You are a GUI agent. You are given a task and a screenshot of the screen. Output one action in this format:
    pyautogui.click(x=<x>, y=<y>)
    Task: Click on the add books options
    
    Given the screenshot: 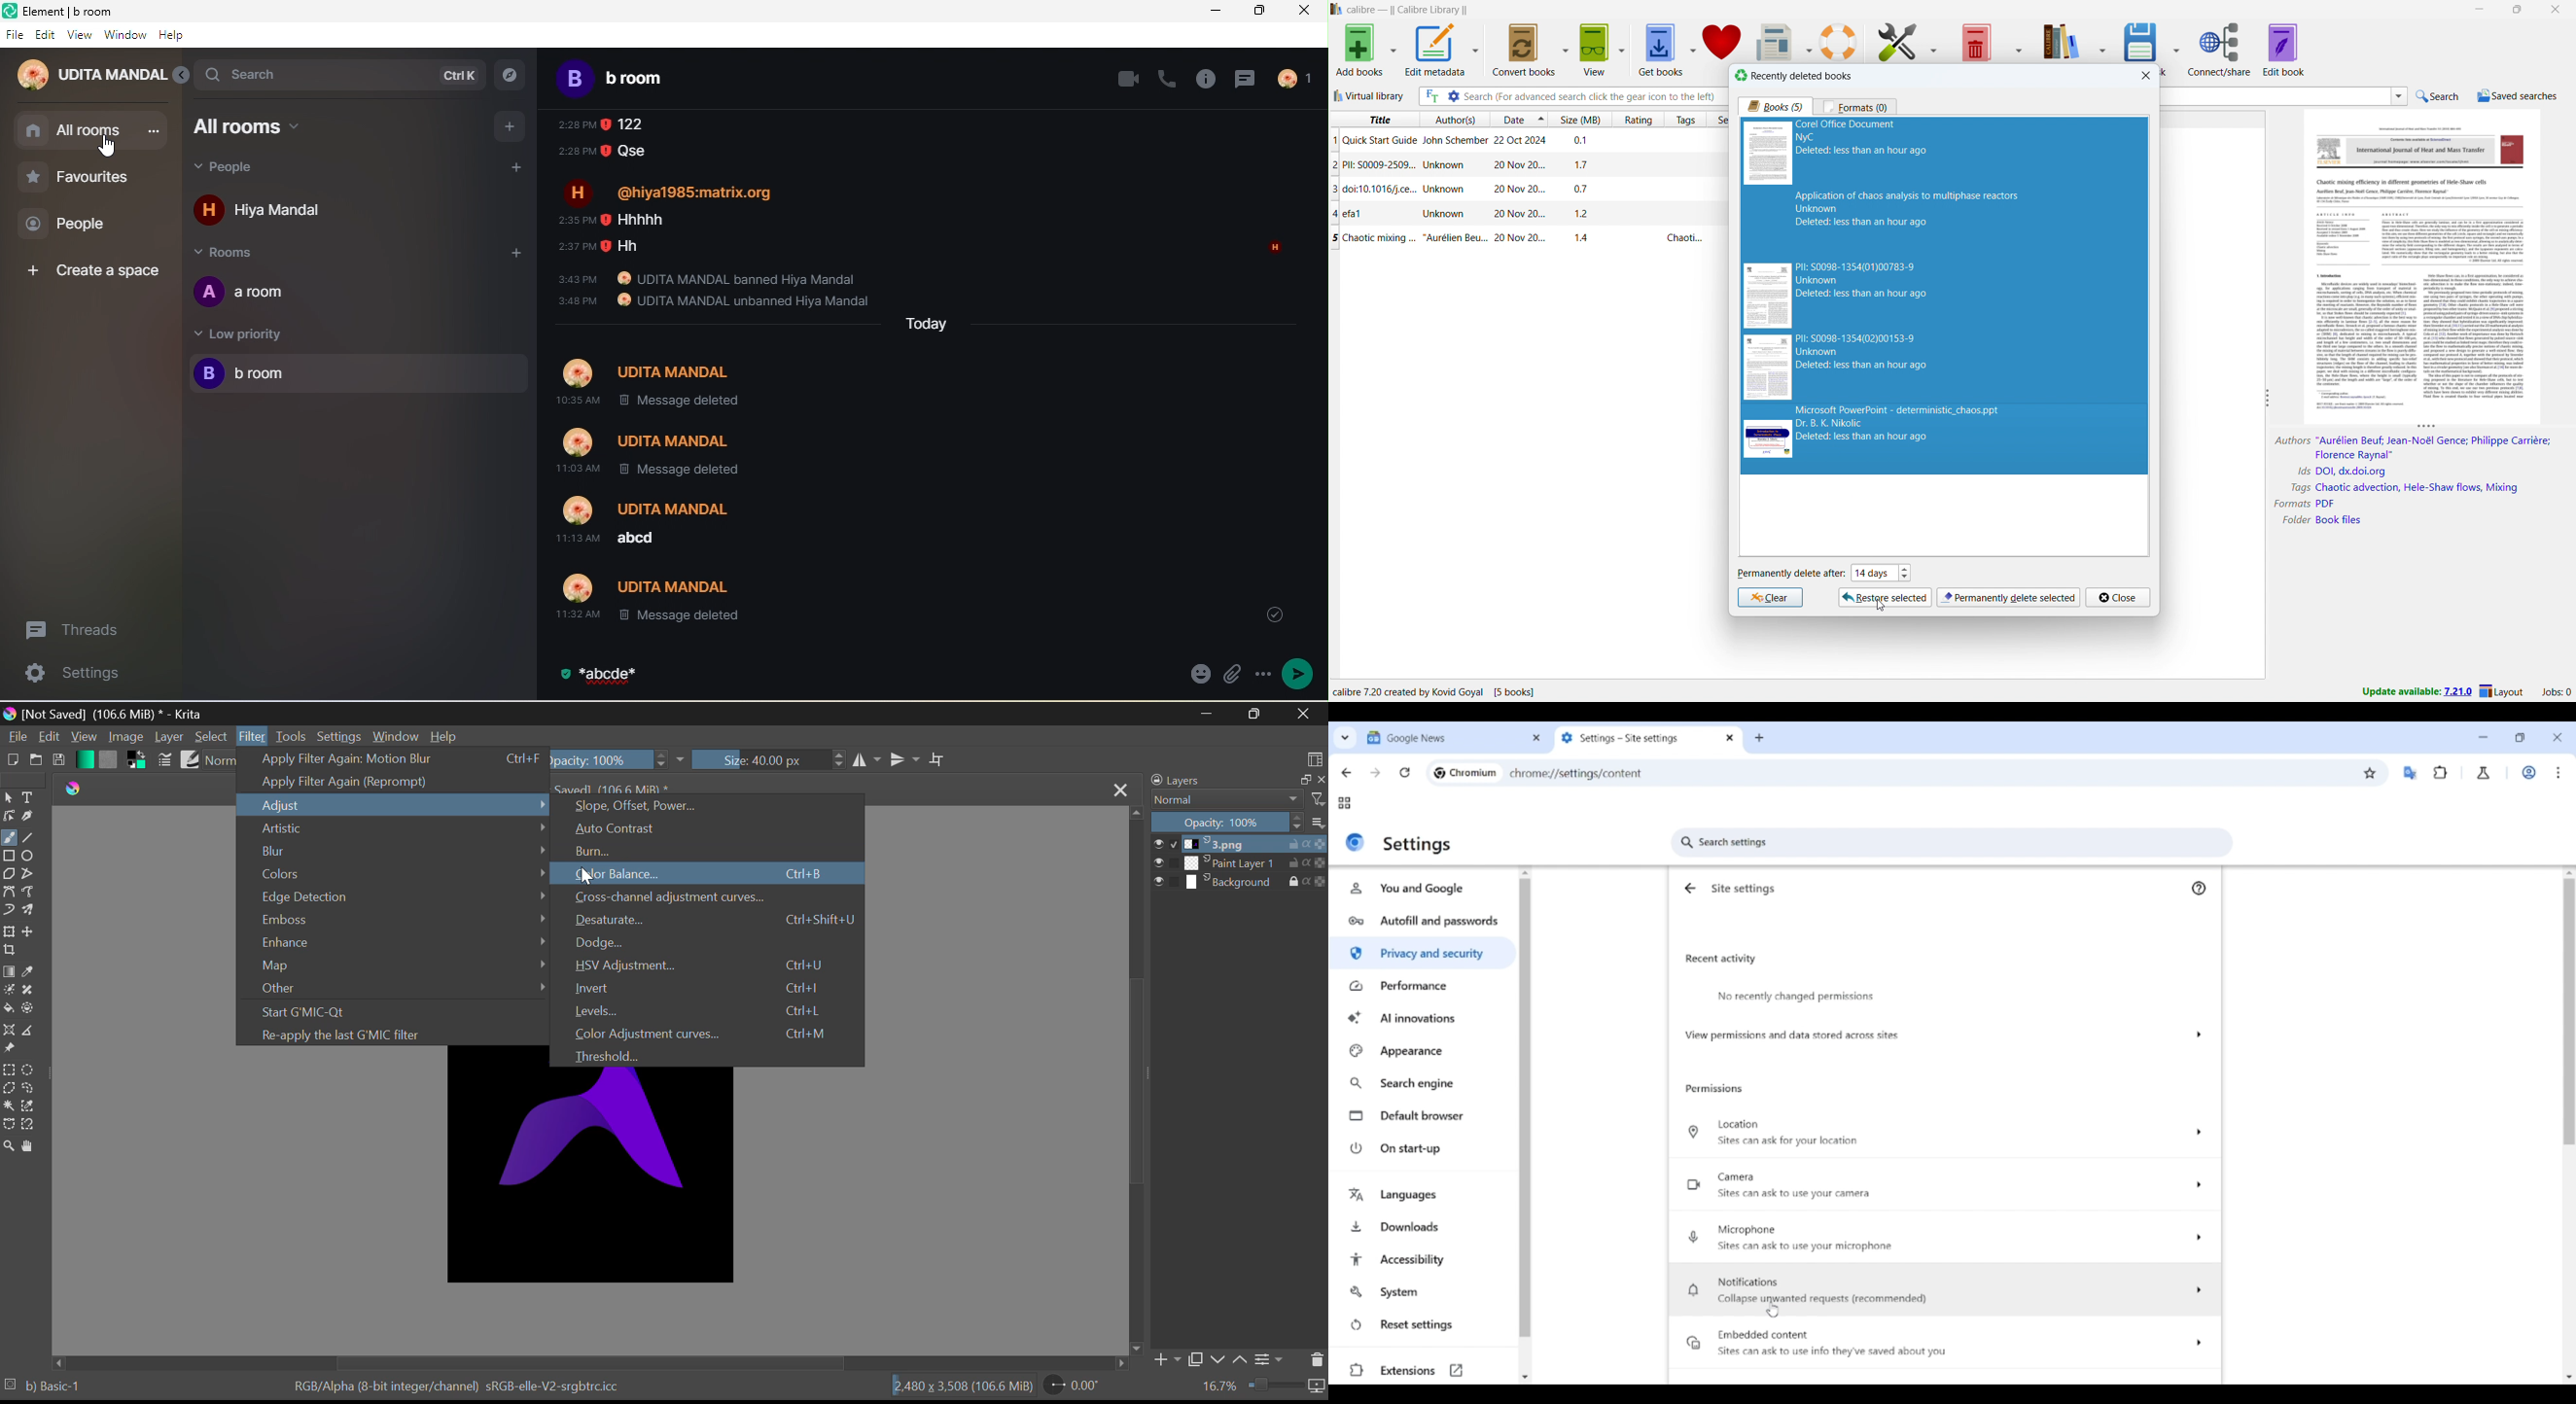 What is the action you would take?
    pyautogui.click(x=1393, y=49)
    